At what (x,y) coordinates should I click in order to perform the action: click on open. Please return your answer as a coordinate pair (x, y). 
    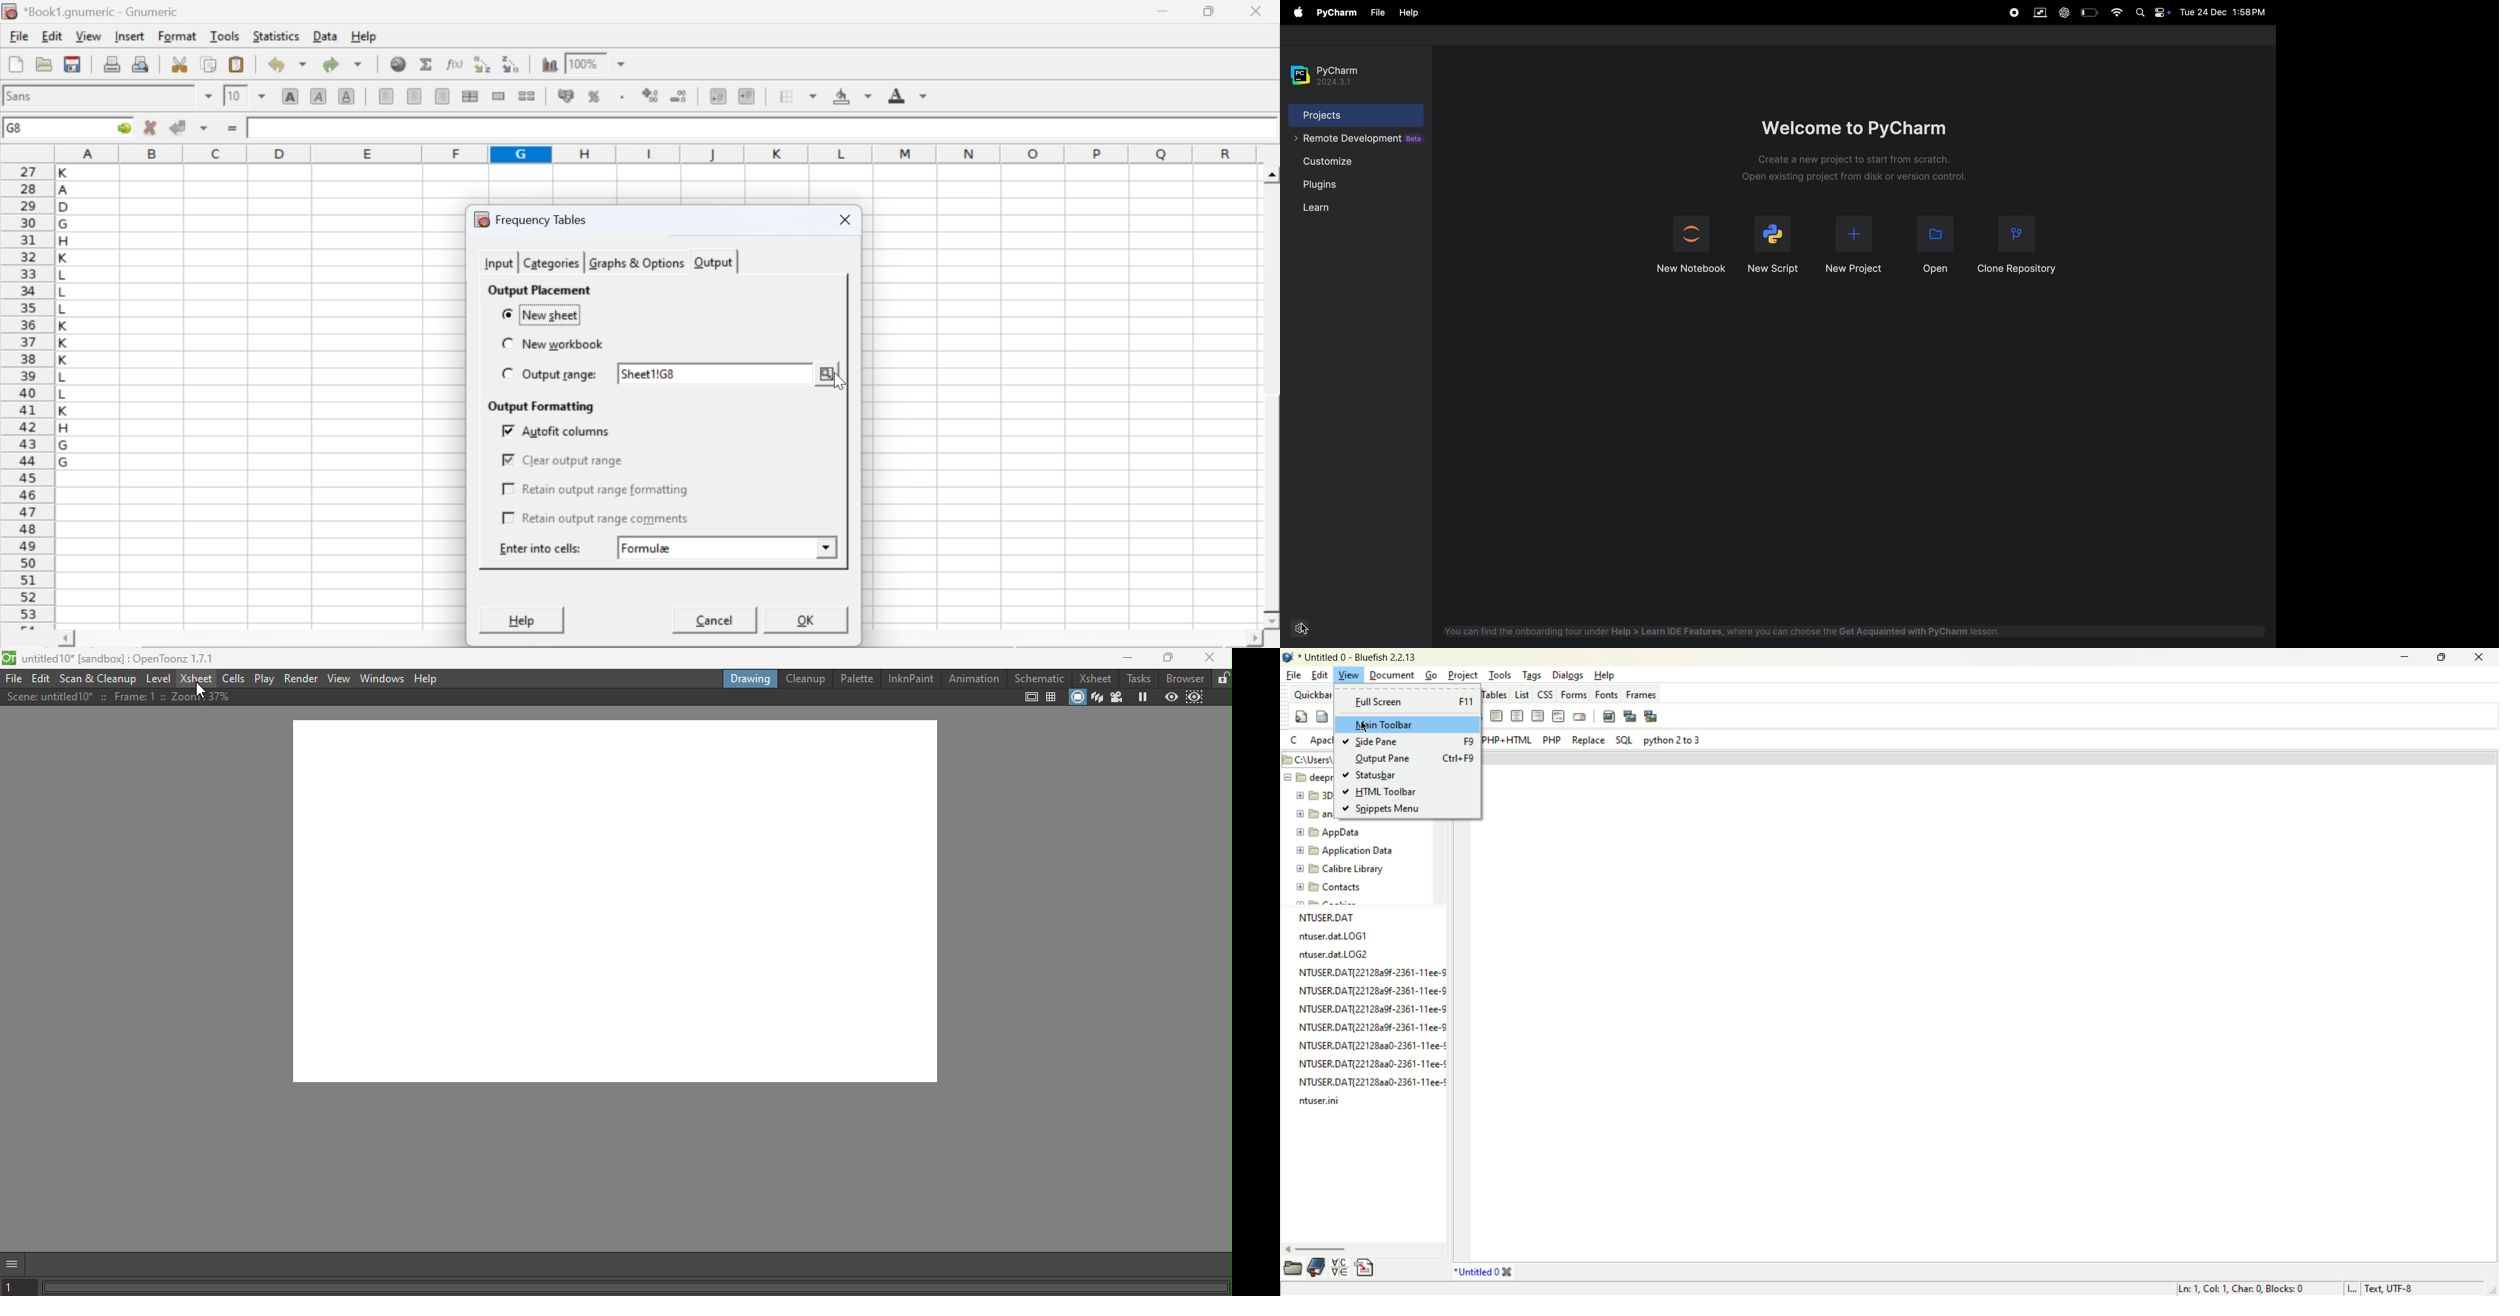
    Looking at the image, I should click on (42, 64).